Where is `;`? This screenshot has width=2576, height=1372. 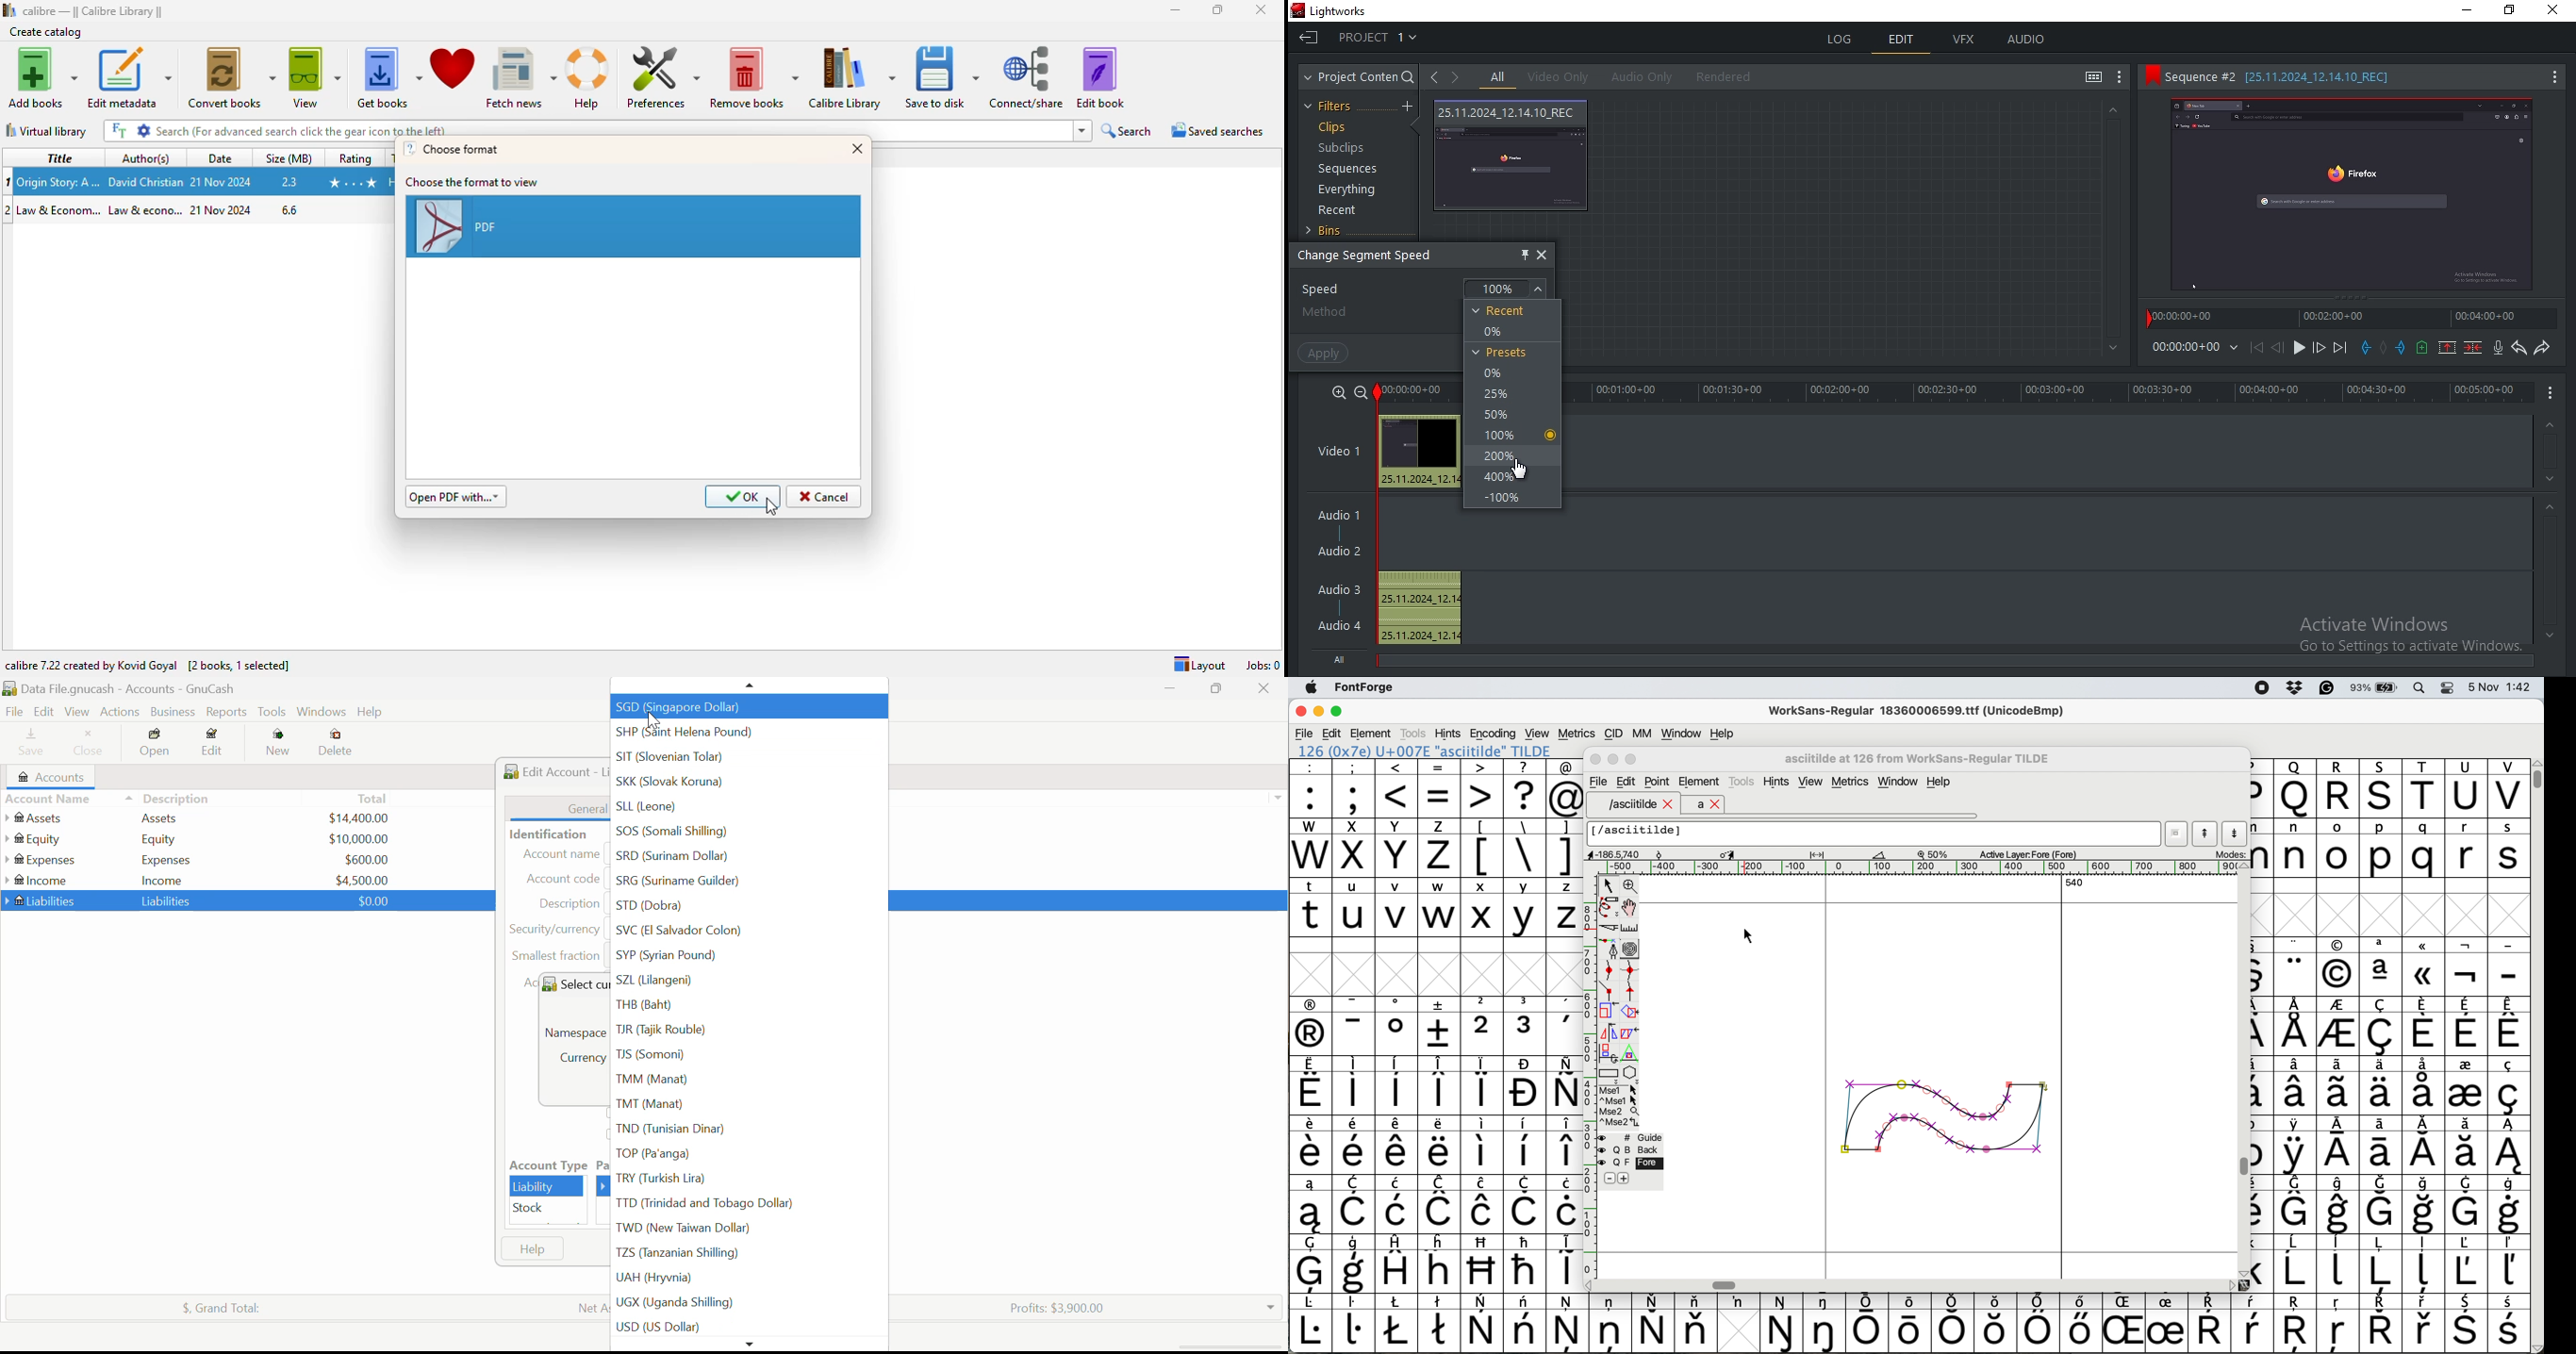 ; is located at coordinates (1354, 787).